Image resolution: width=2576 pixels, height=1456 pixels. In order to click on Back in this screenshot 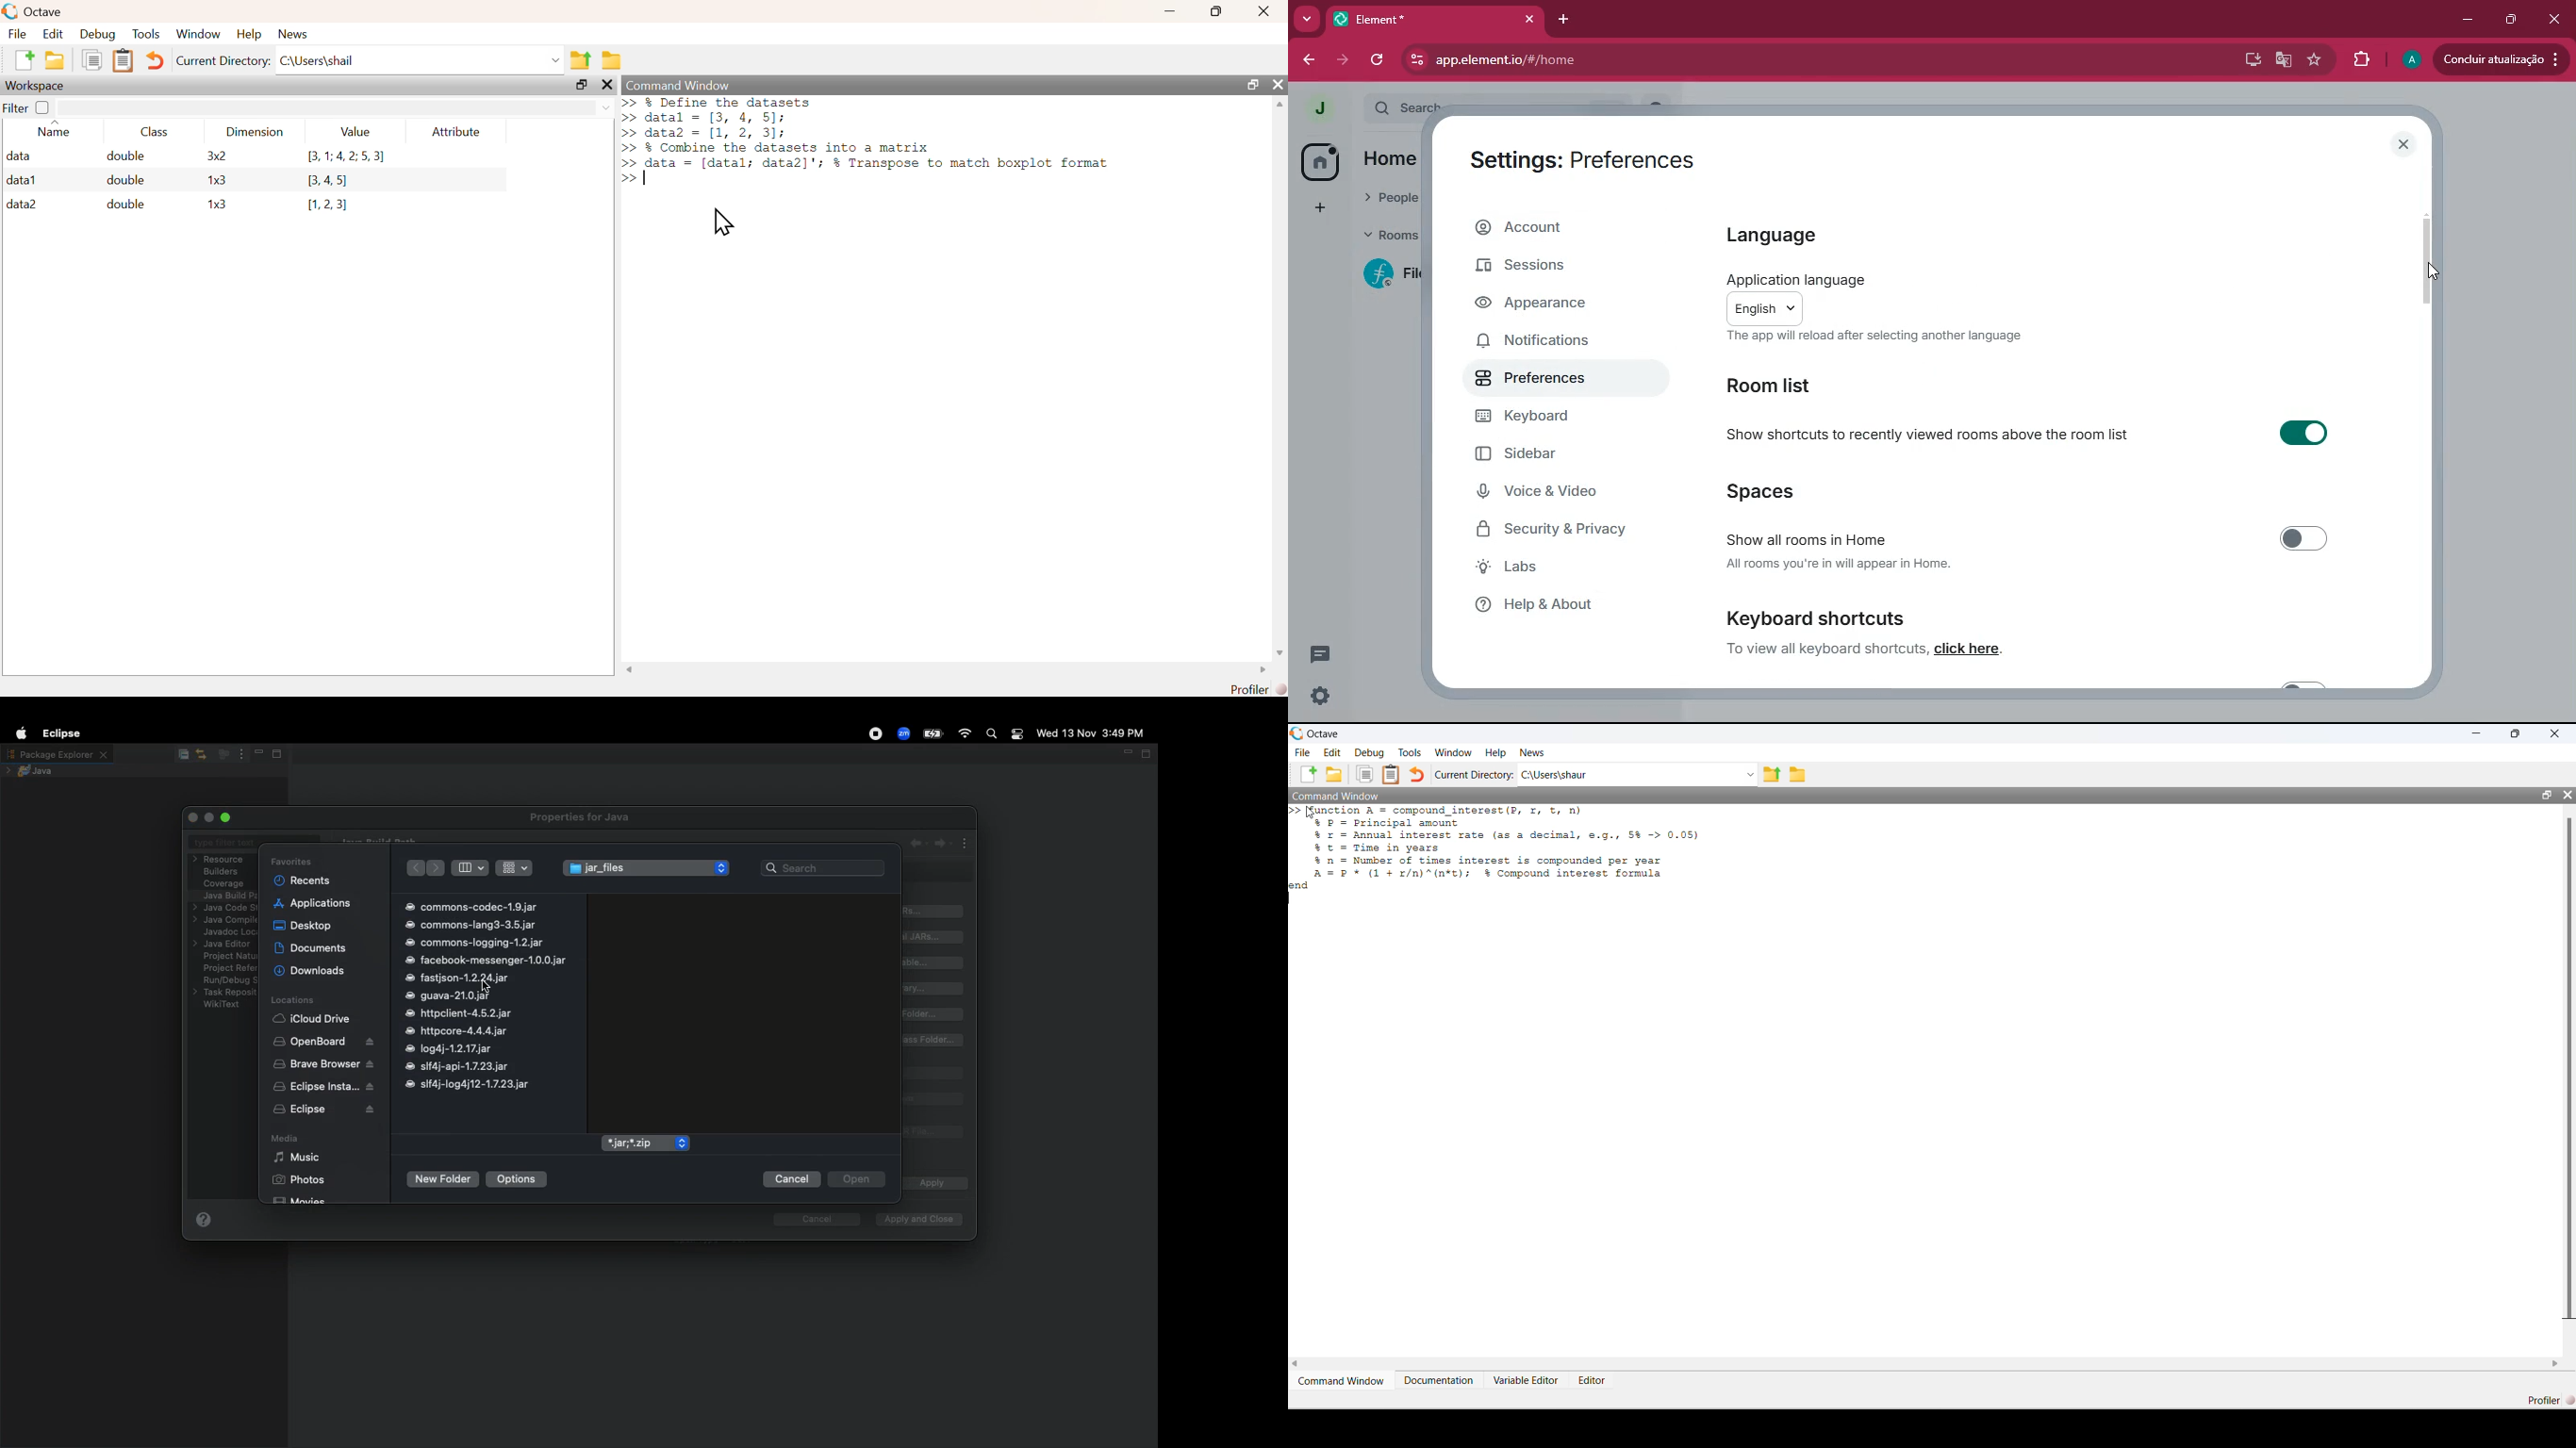, I will do `click(414, 869)`.